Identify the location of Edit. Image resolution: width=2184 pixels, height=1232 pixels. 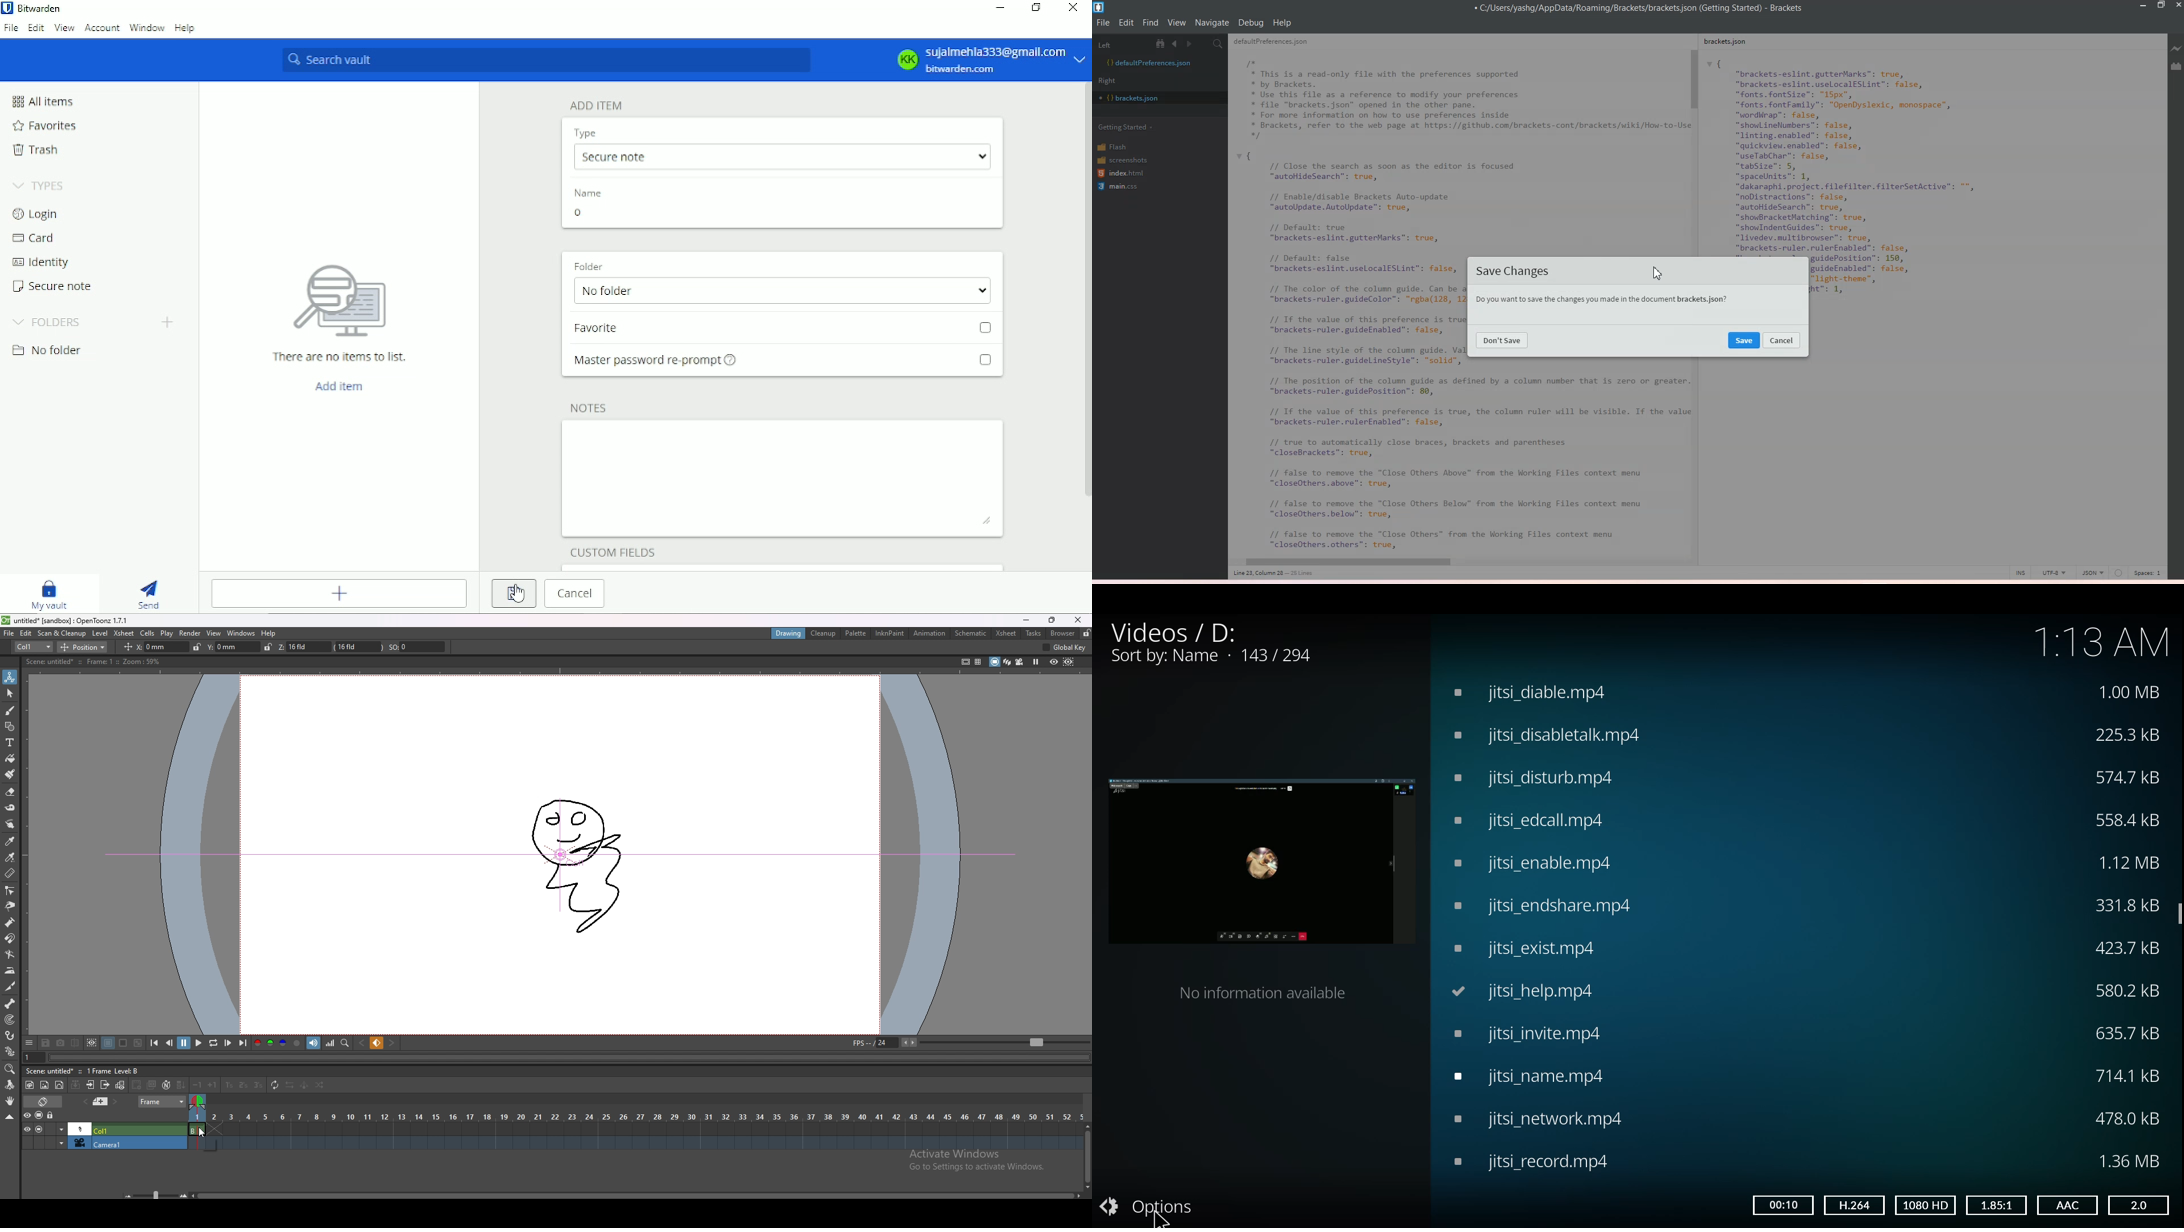
(1127, 23).